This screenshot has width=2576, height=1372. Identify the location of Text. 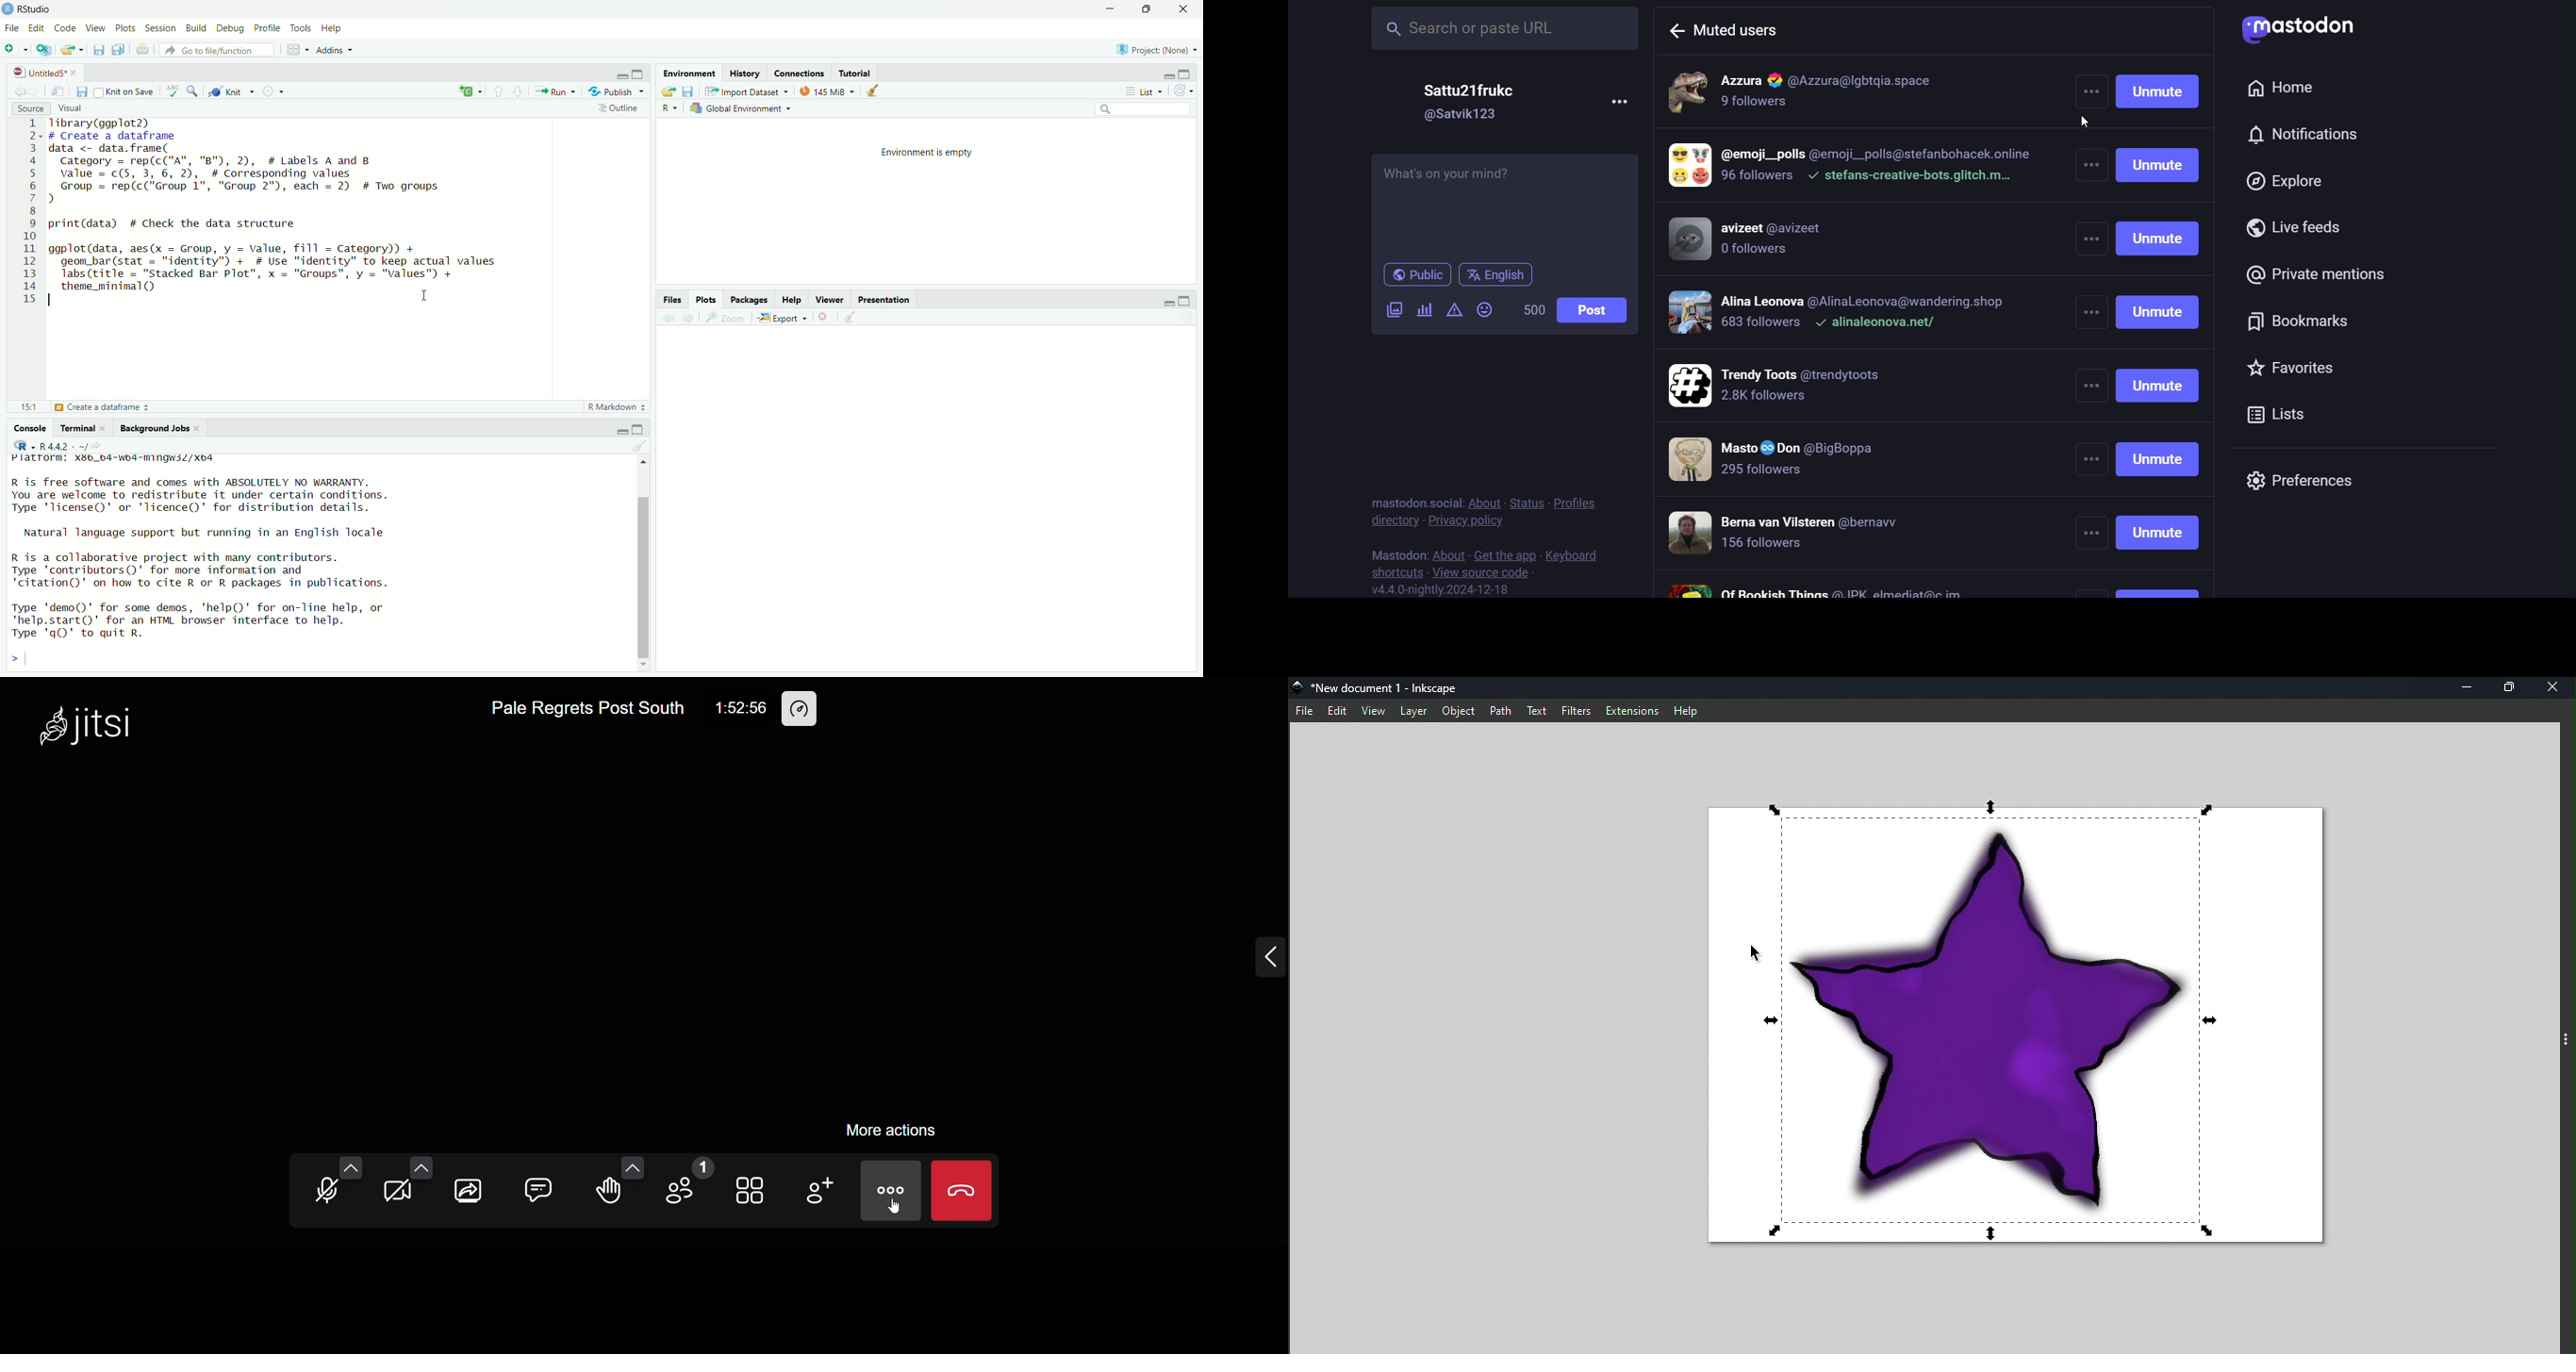
(1538, 710).